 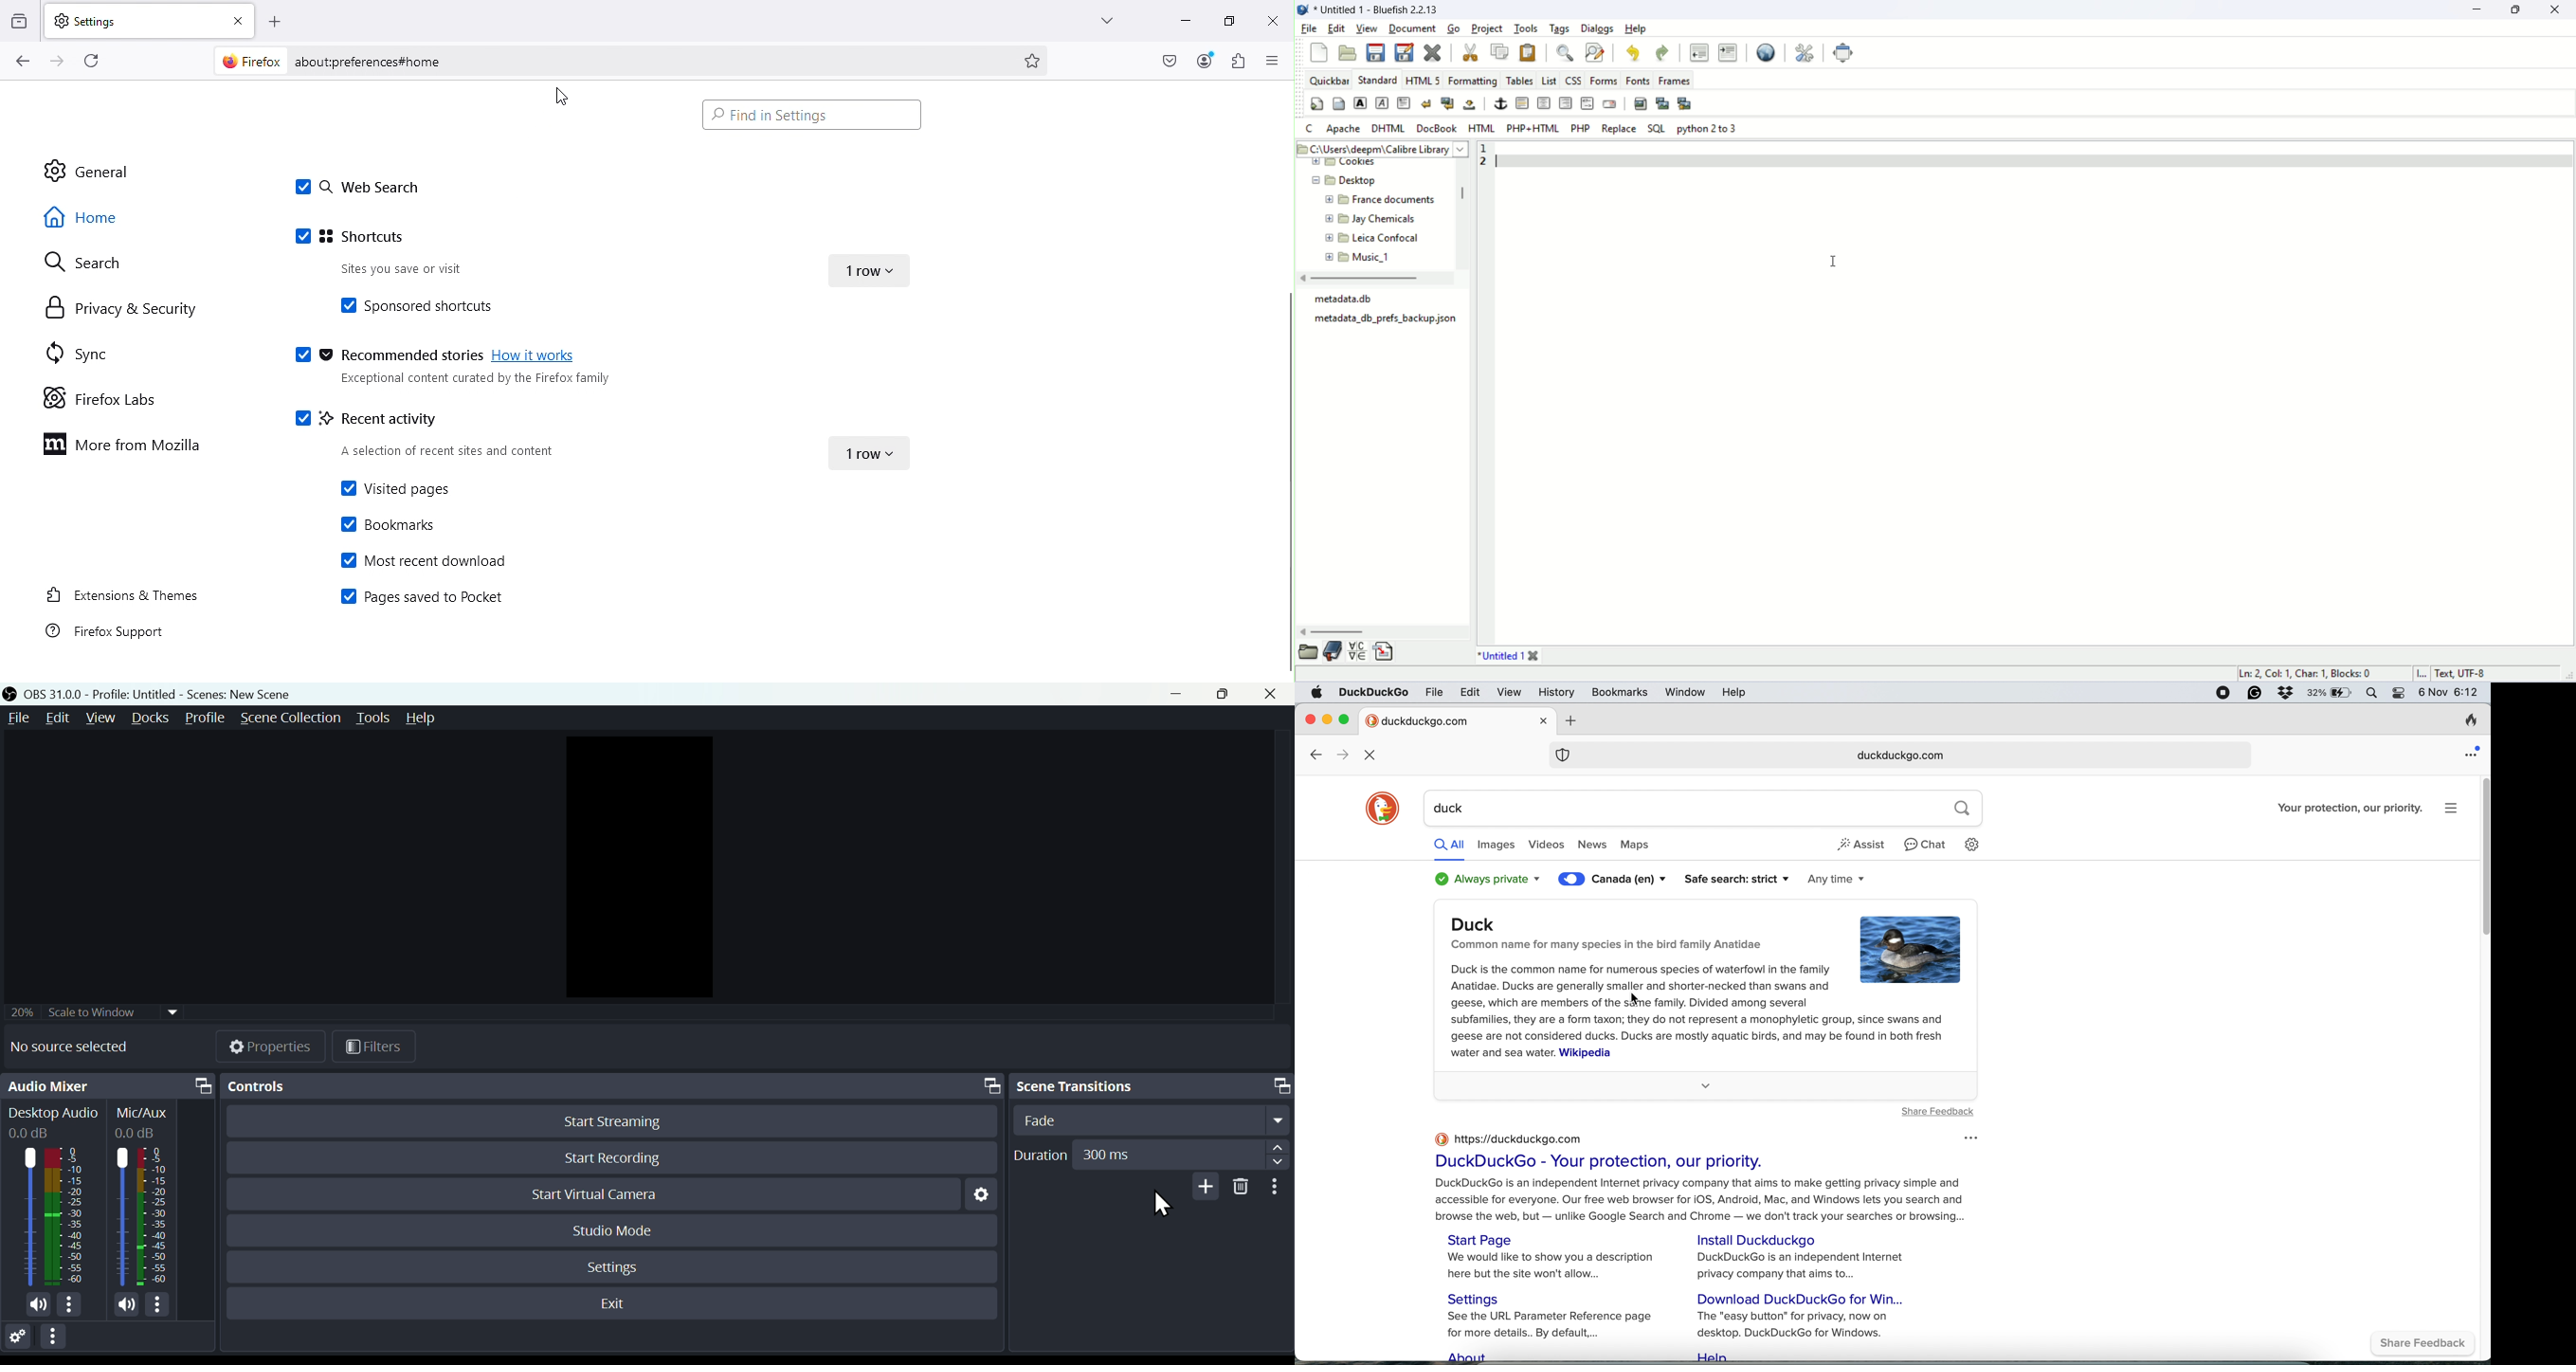 What do you see at coordinates (1532, 128) in the screenshot?
I see `PHP+HTML` at bounding box center [1532, 128].